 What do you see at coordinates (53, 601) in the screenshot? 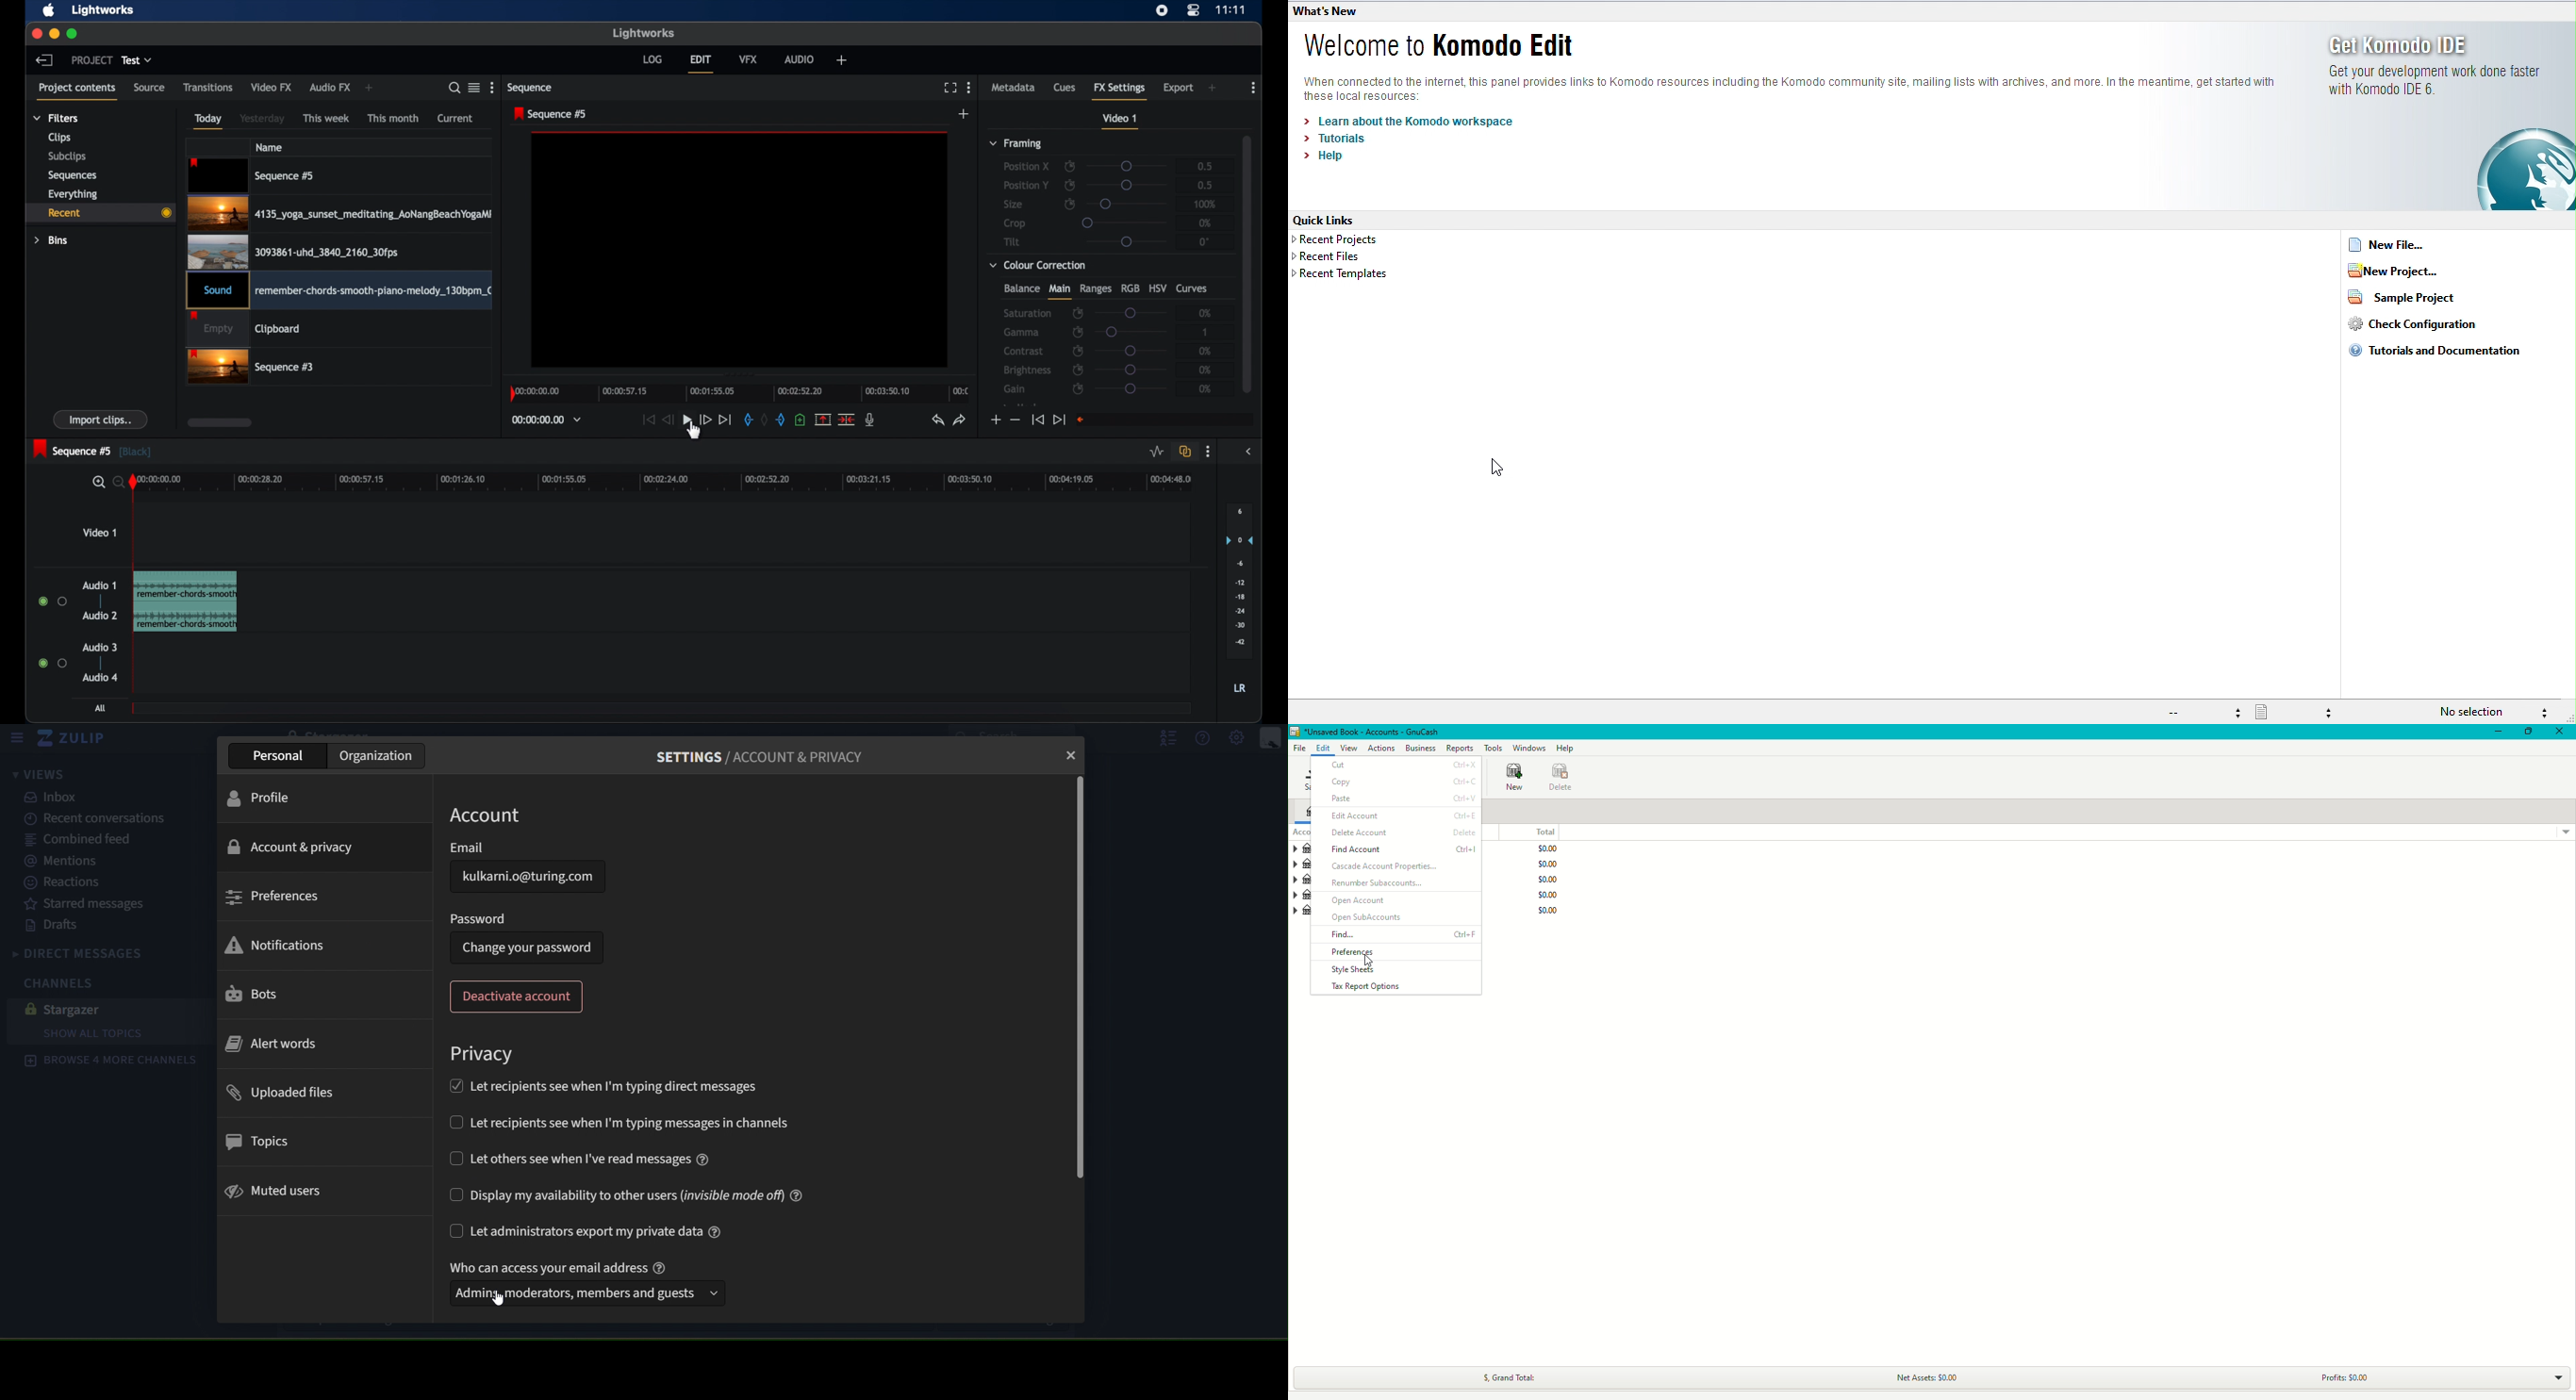
I see `radio buttons` at bounding box center [53, 601].